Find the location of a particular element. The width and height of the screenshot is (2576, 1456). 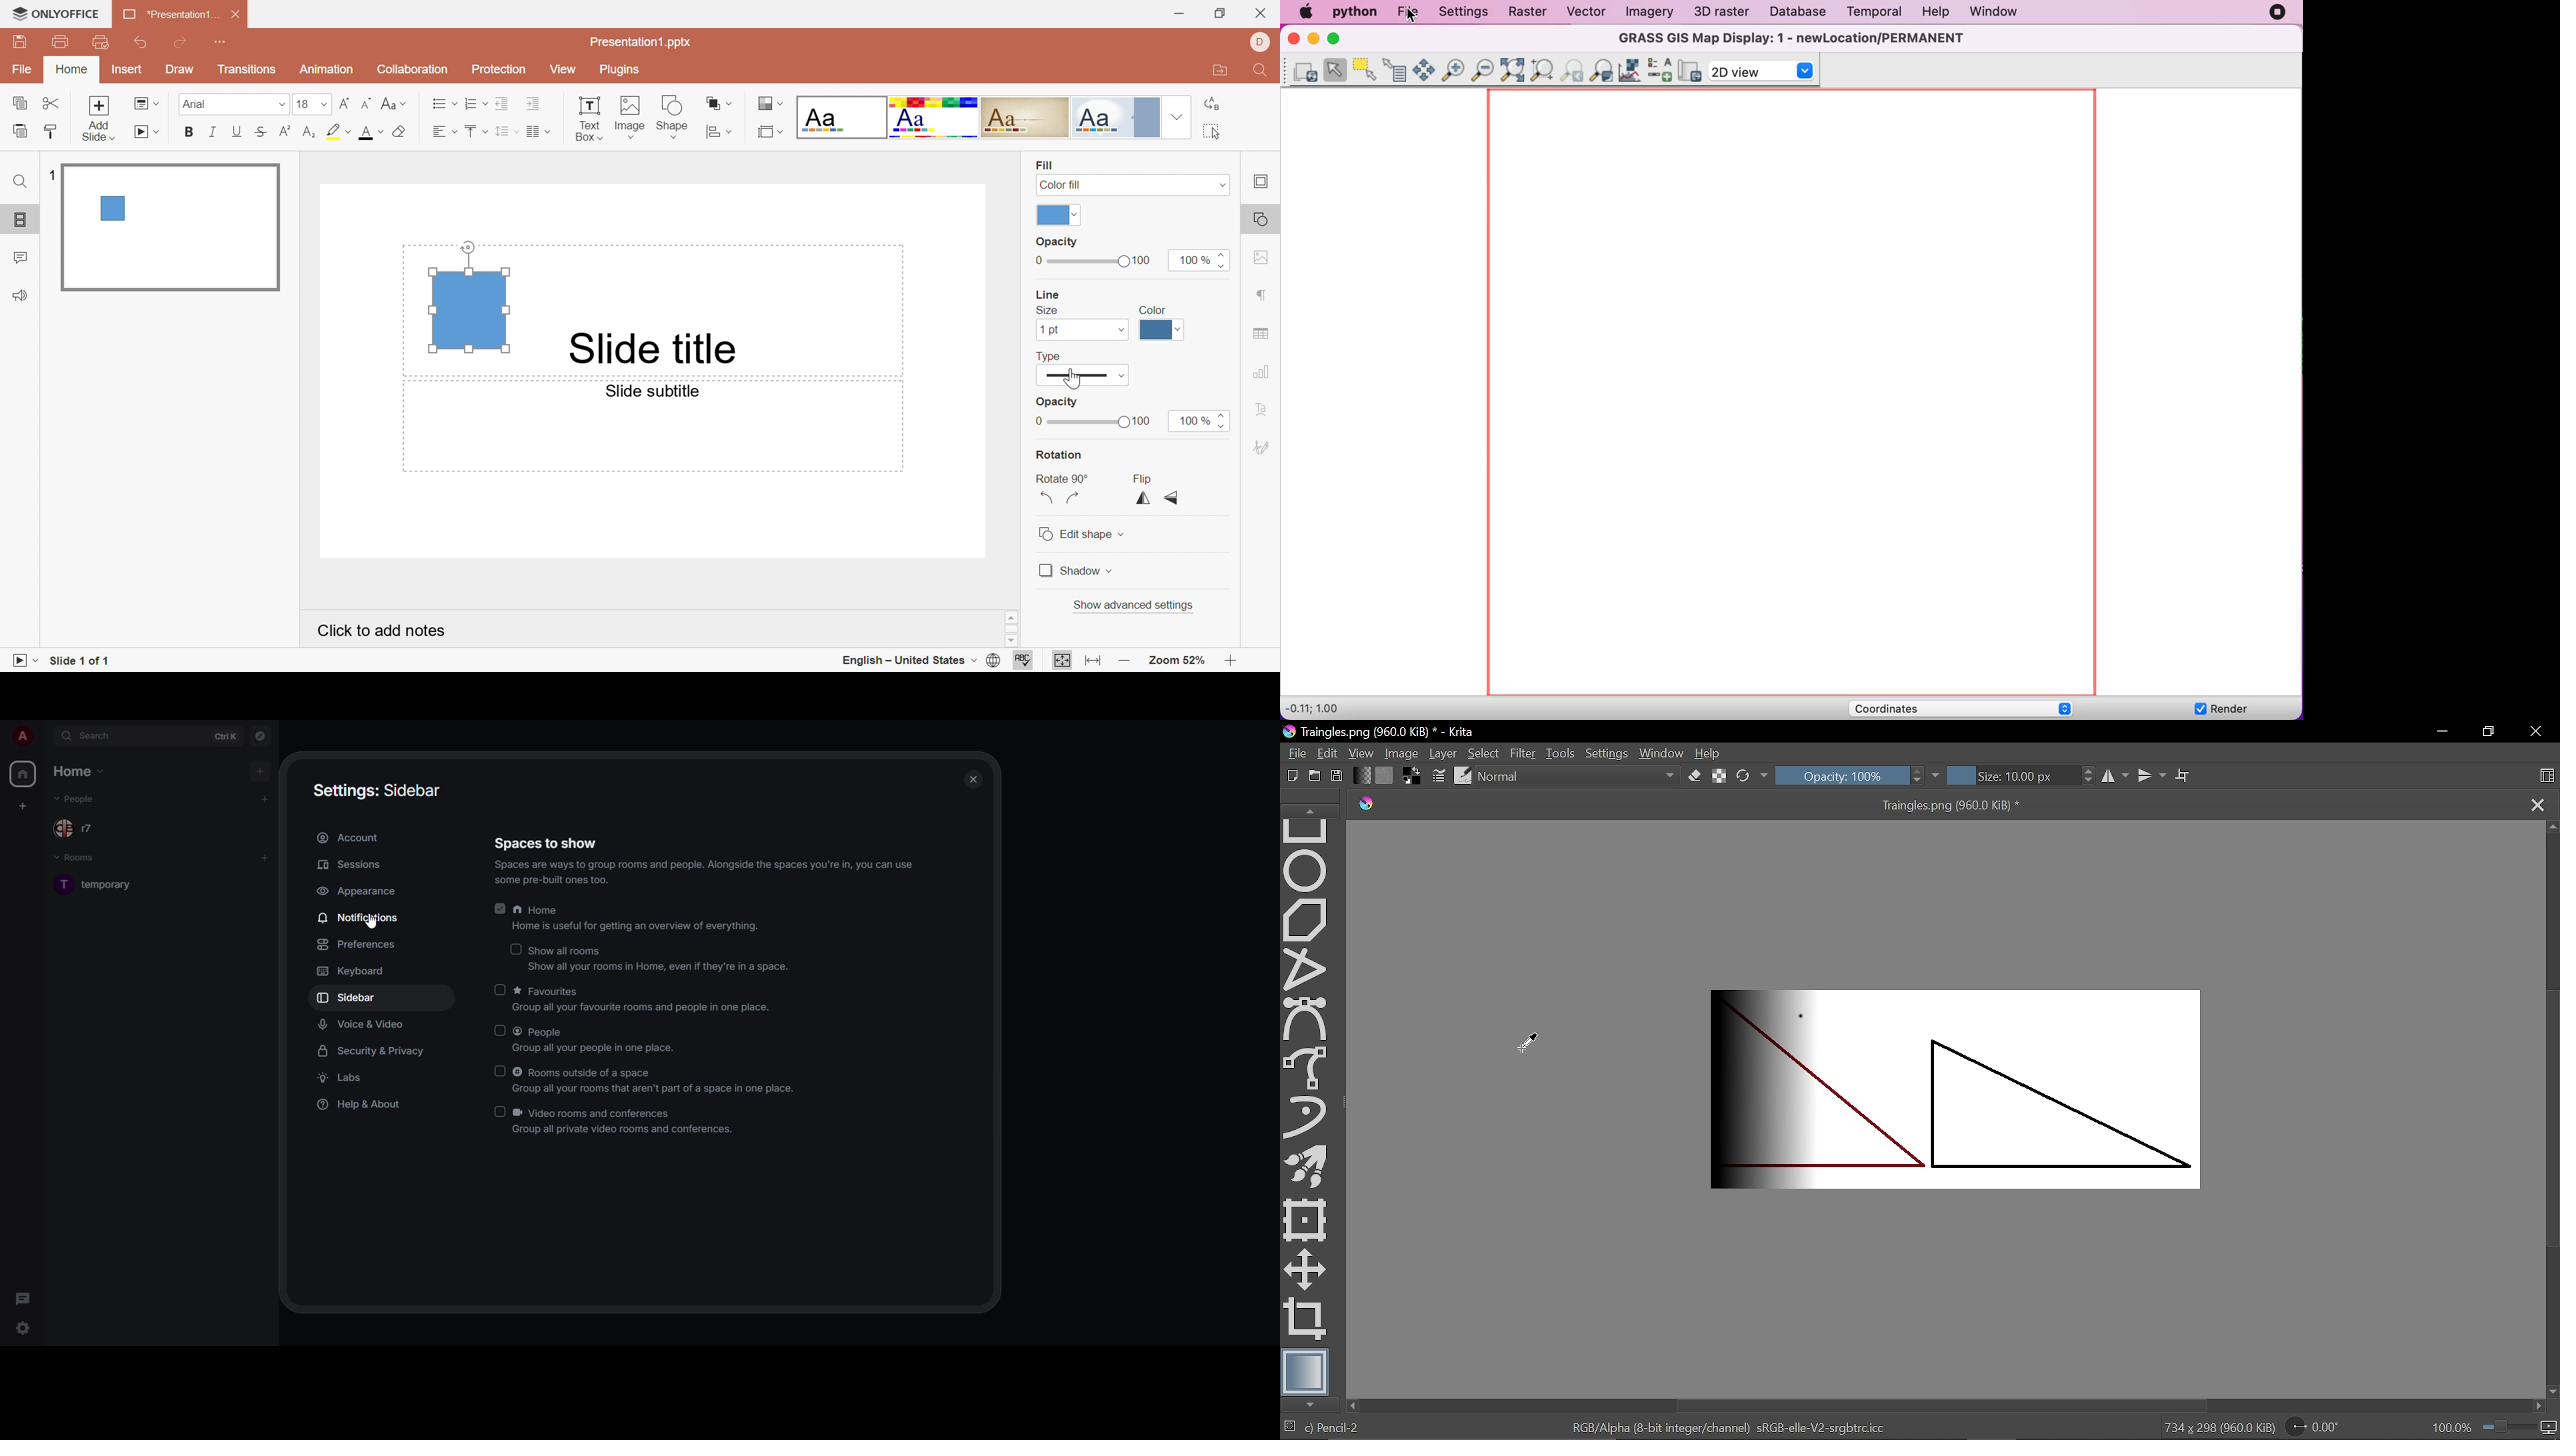

navigator is located at coordinates (261, 737).